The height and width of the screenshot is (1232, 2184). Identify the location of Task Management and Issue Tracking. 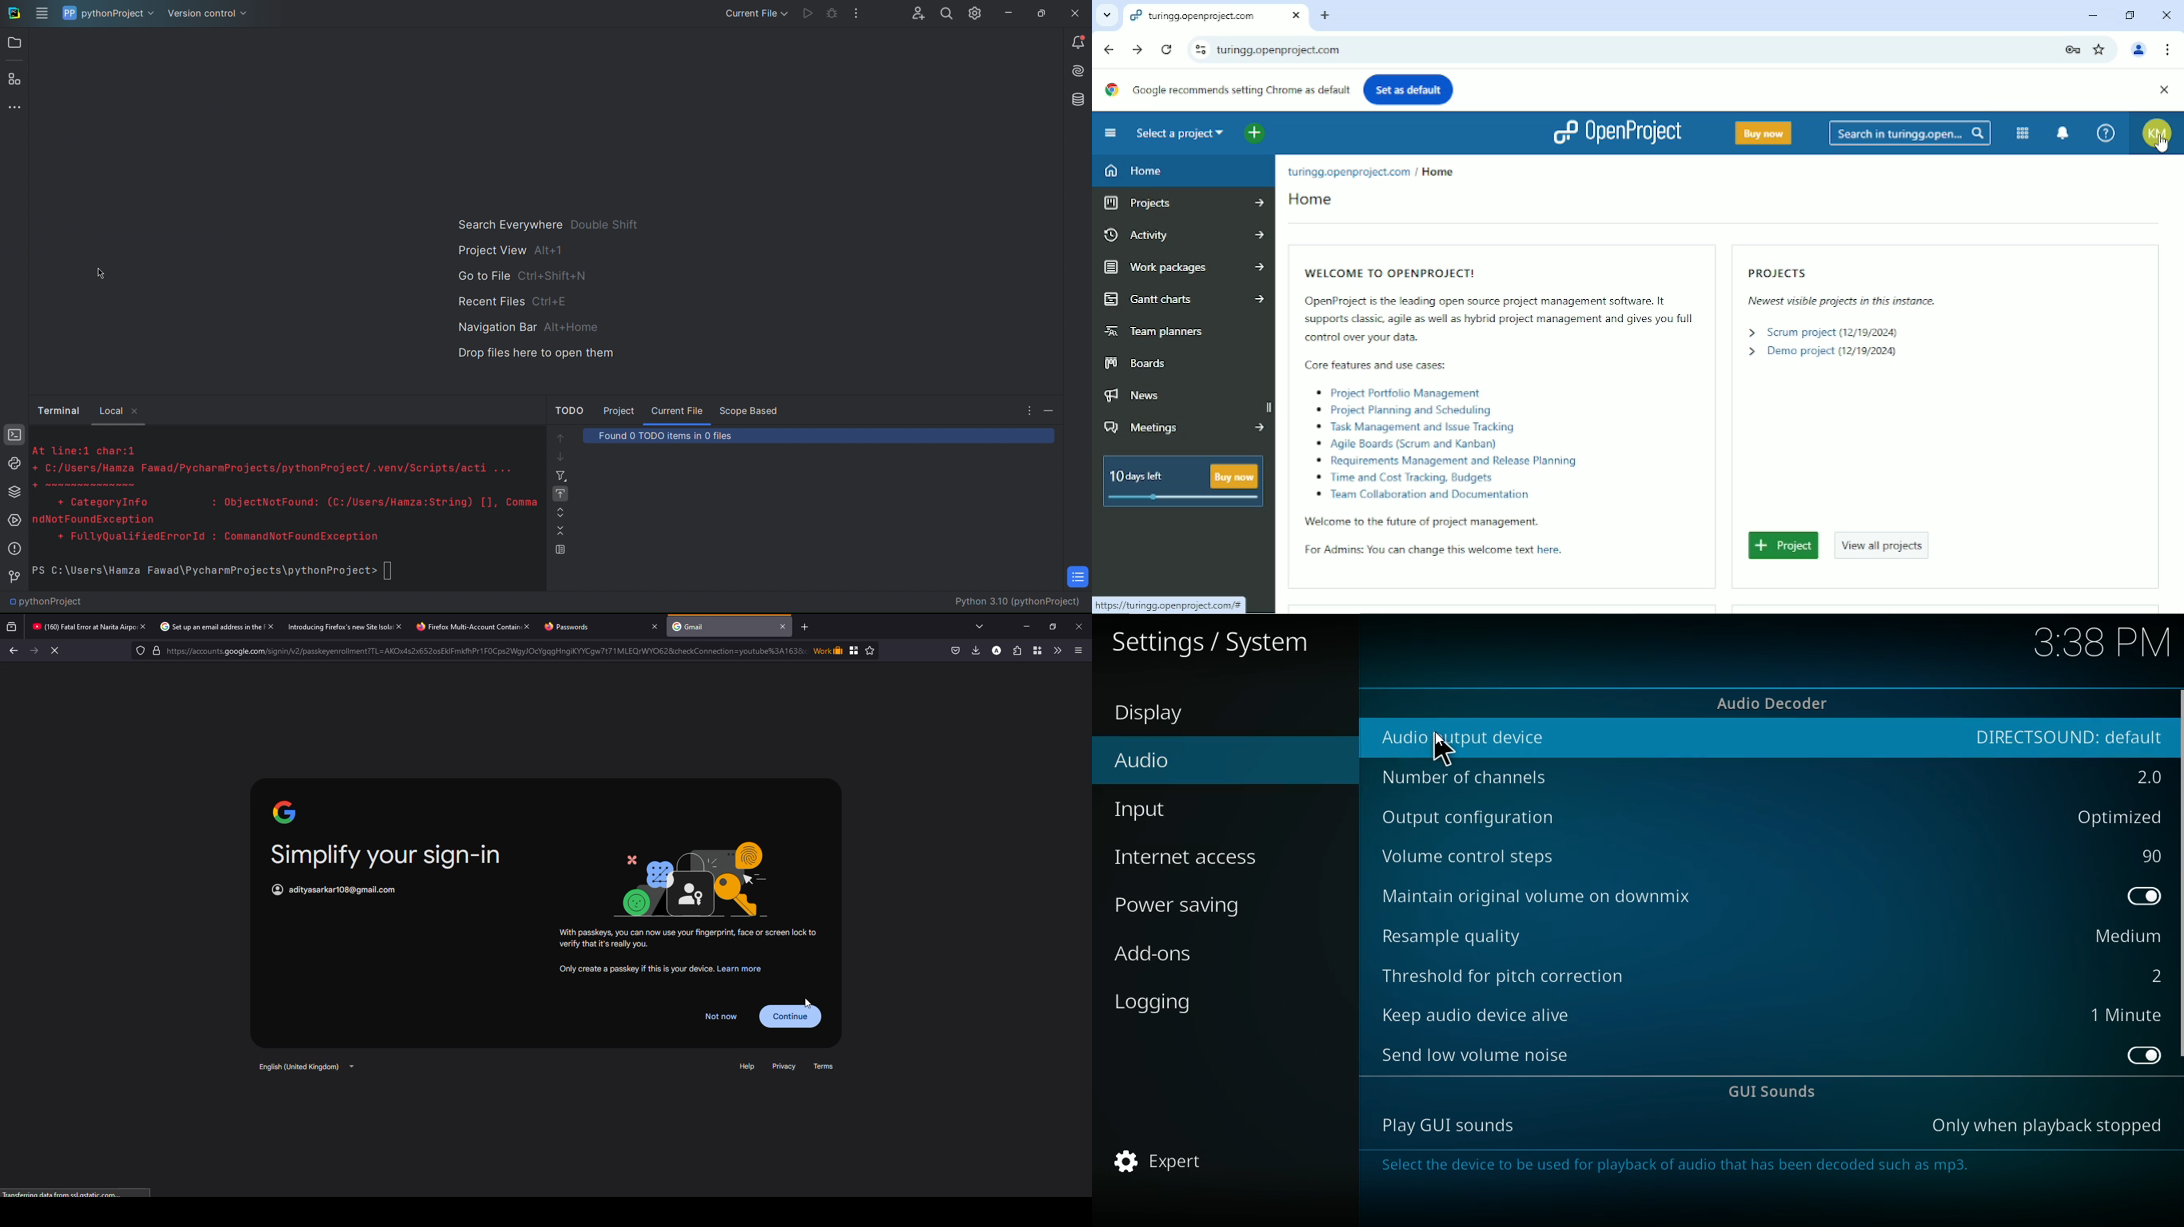
(1418, 427).